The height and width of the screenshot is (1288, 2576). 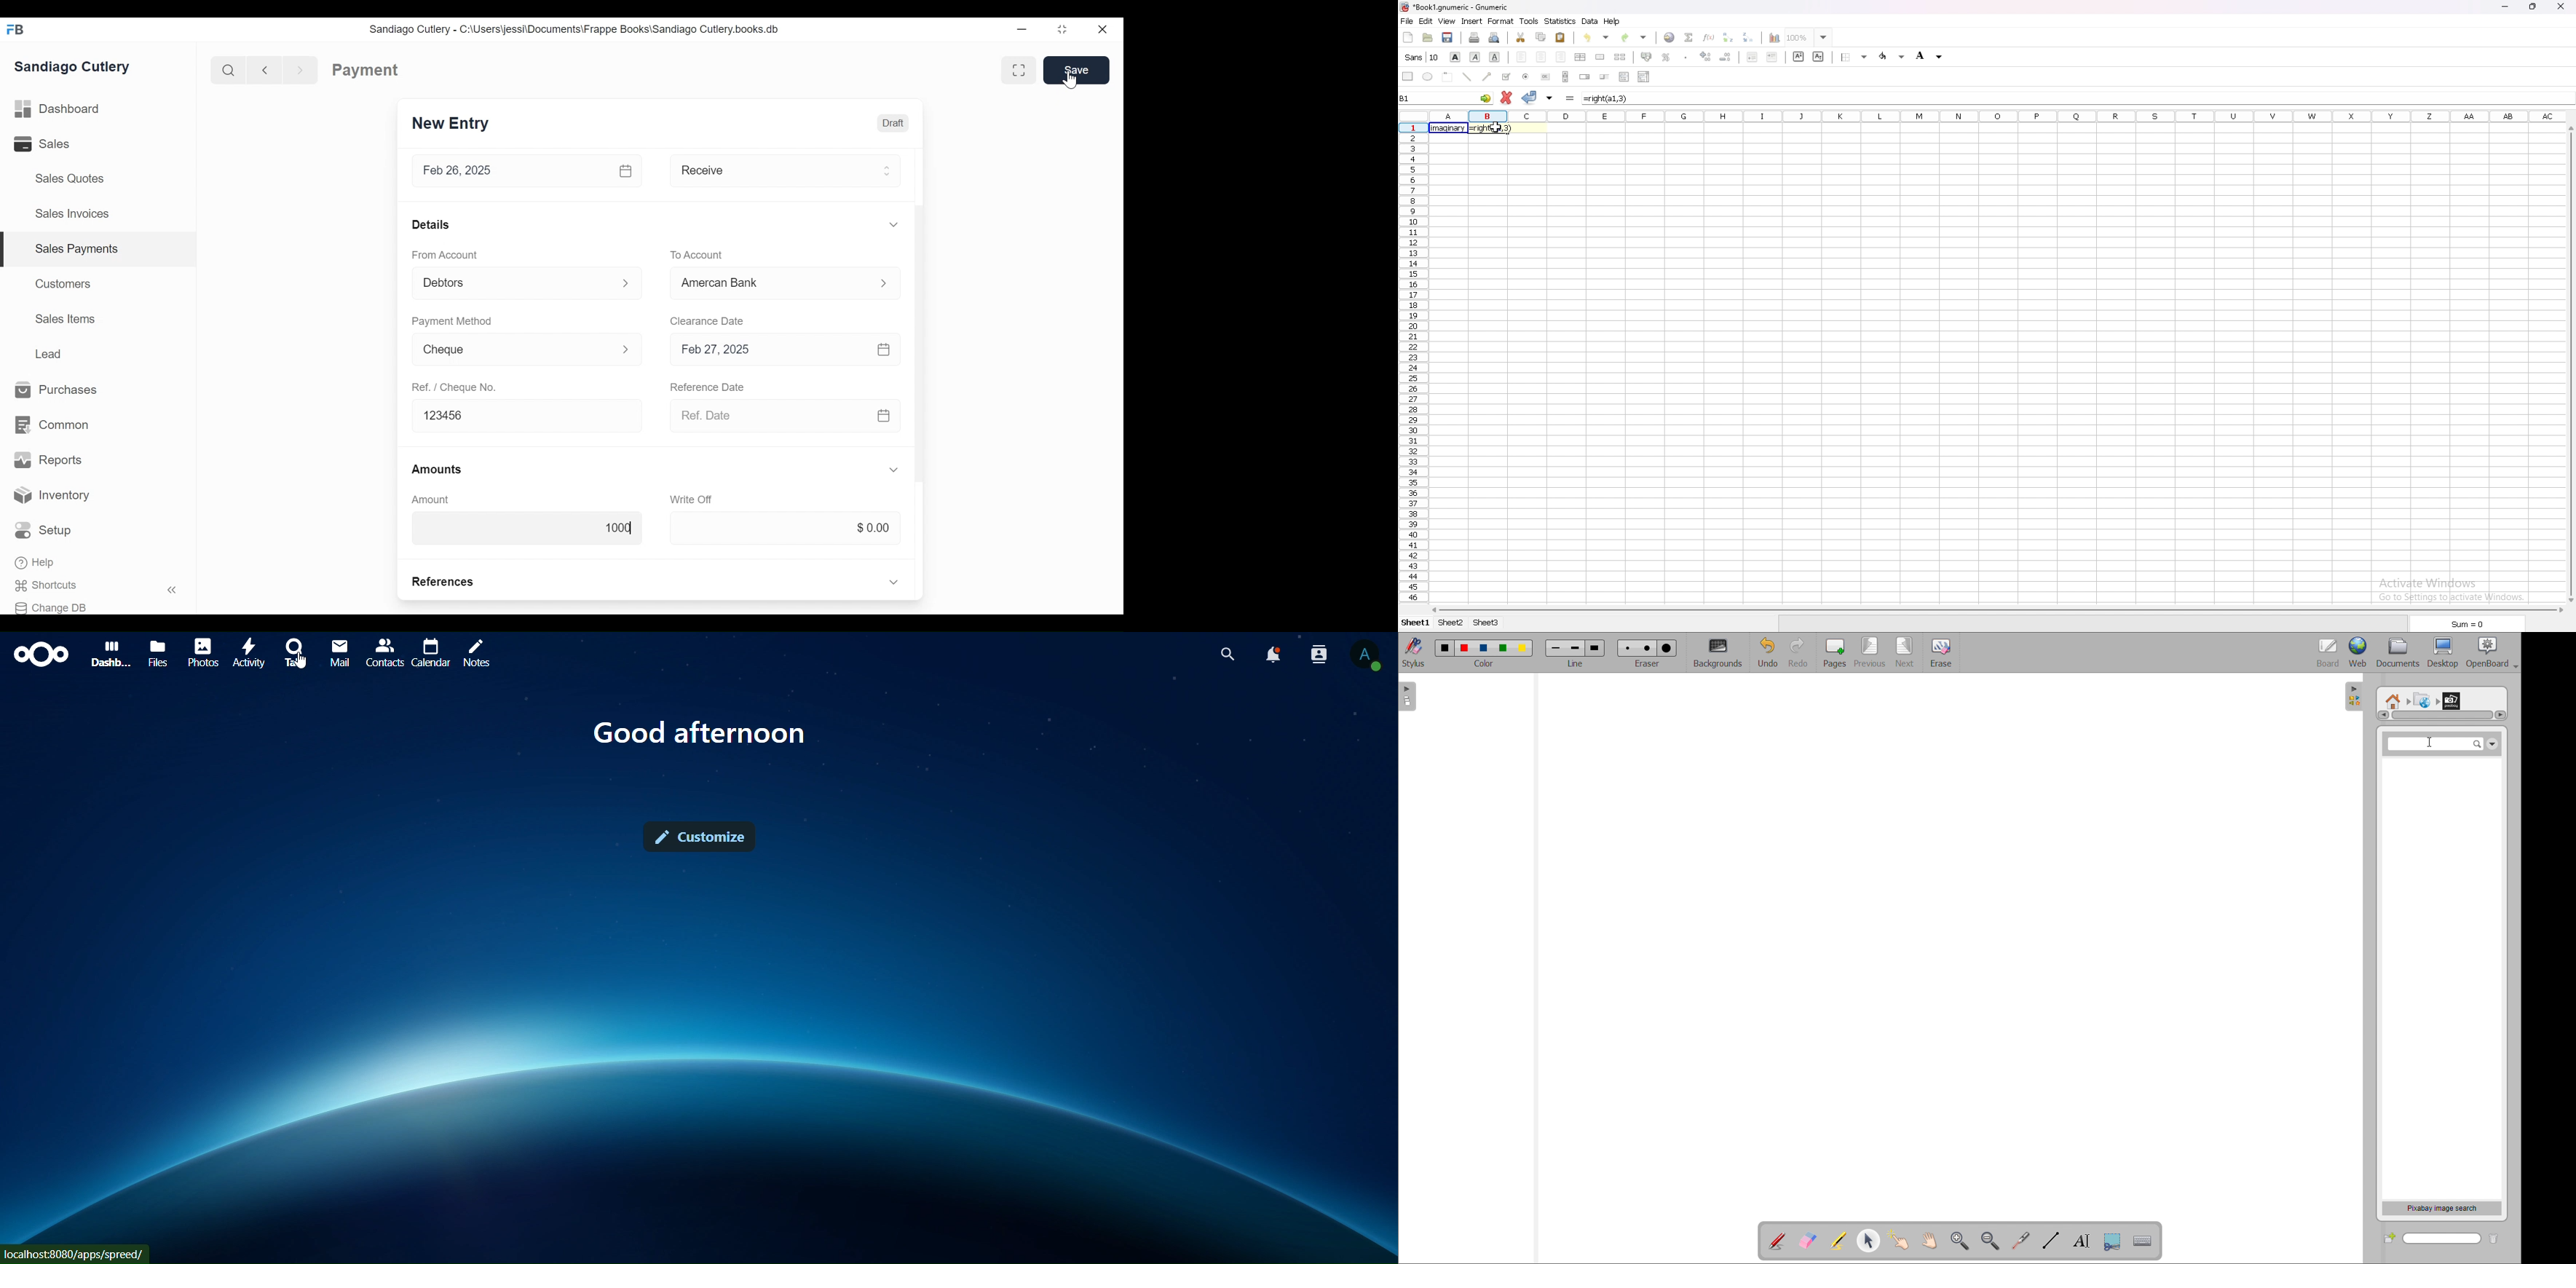 I want to click on Navigate Back, so click(x=262, y=70).